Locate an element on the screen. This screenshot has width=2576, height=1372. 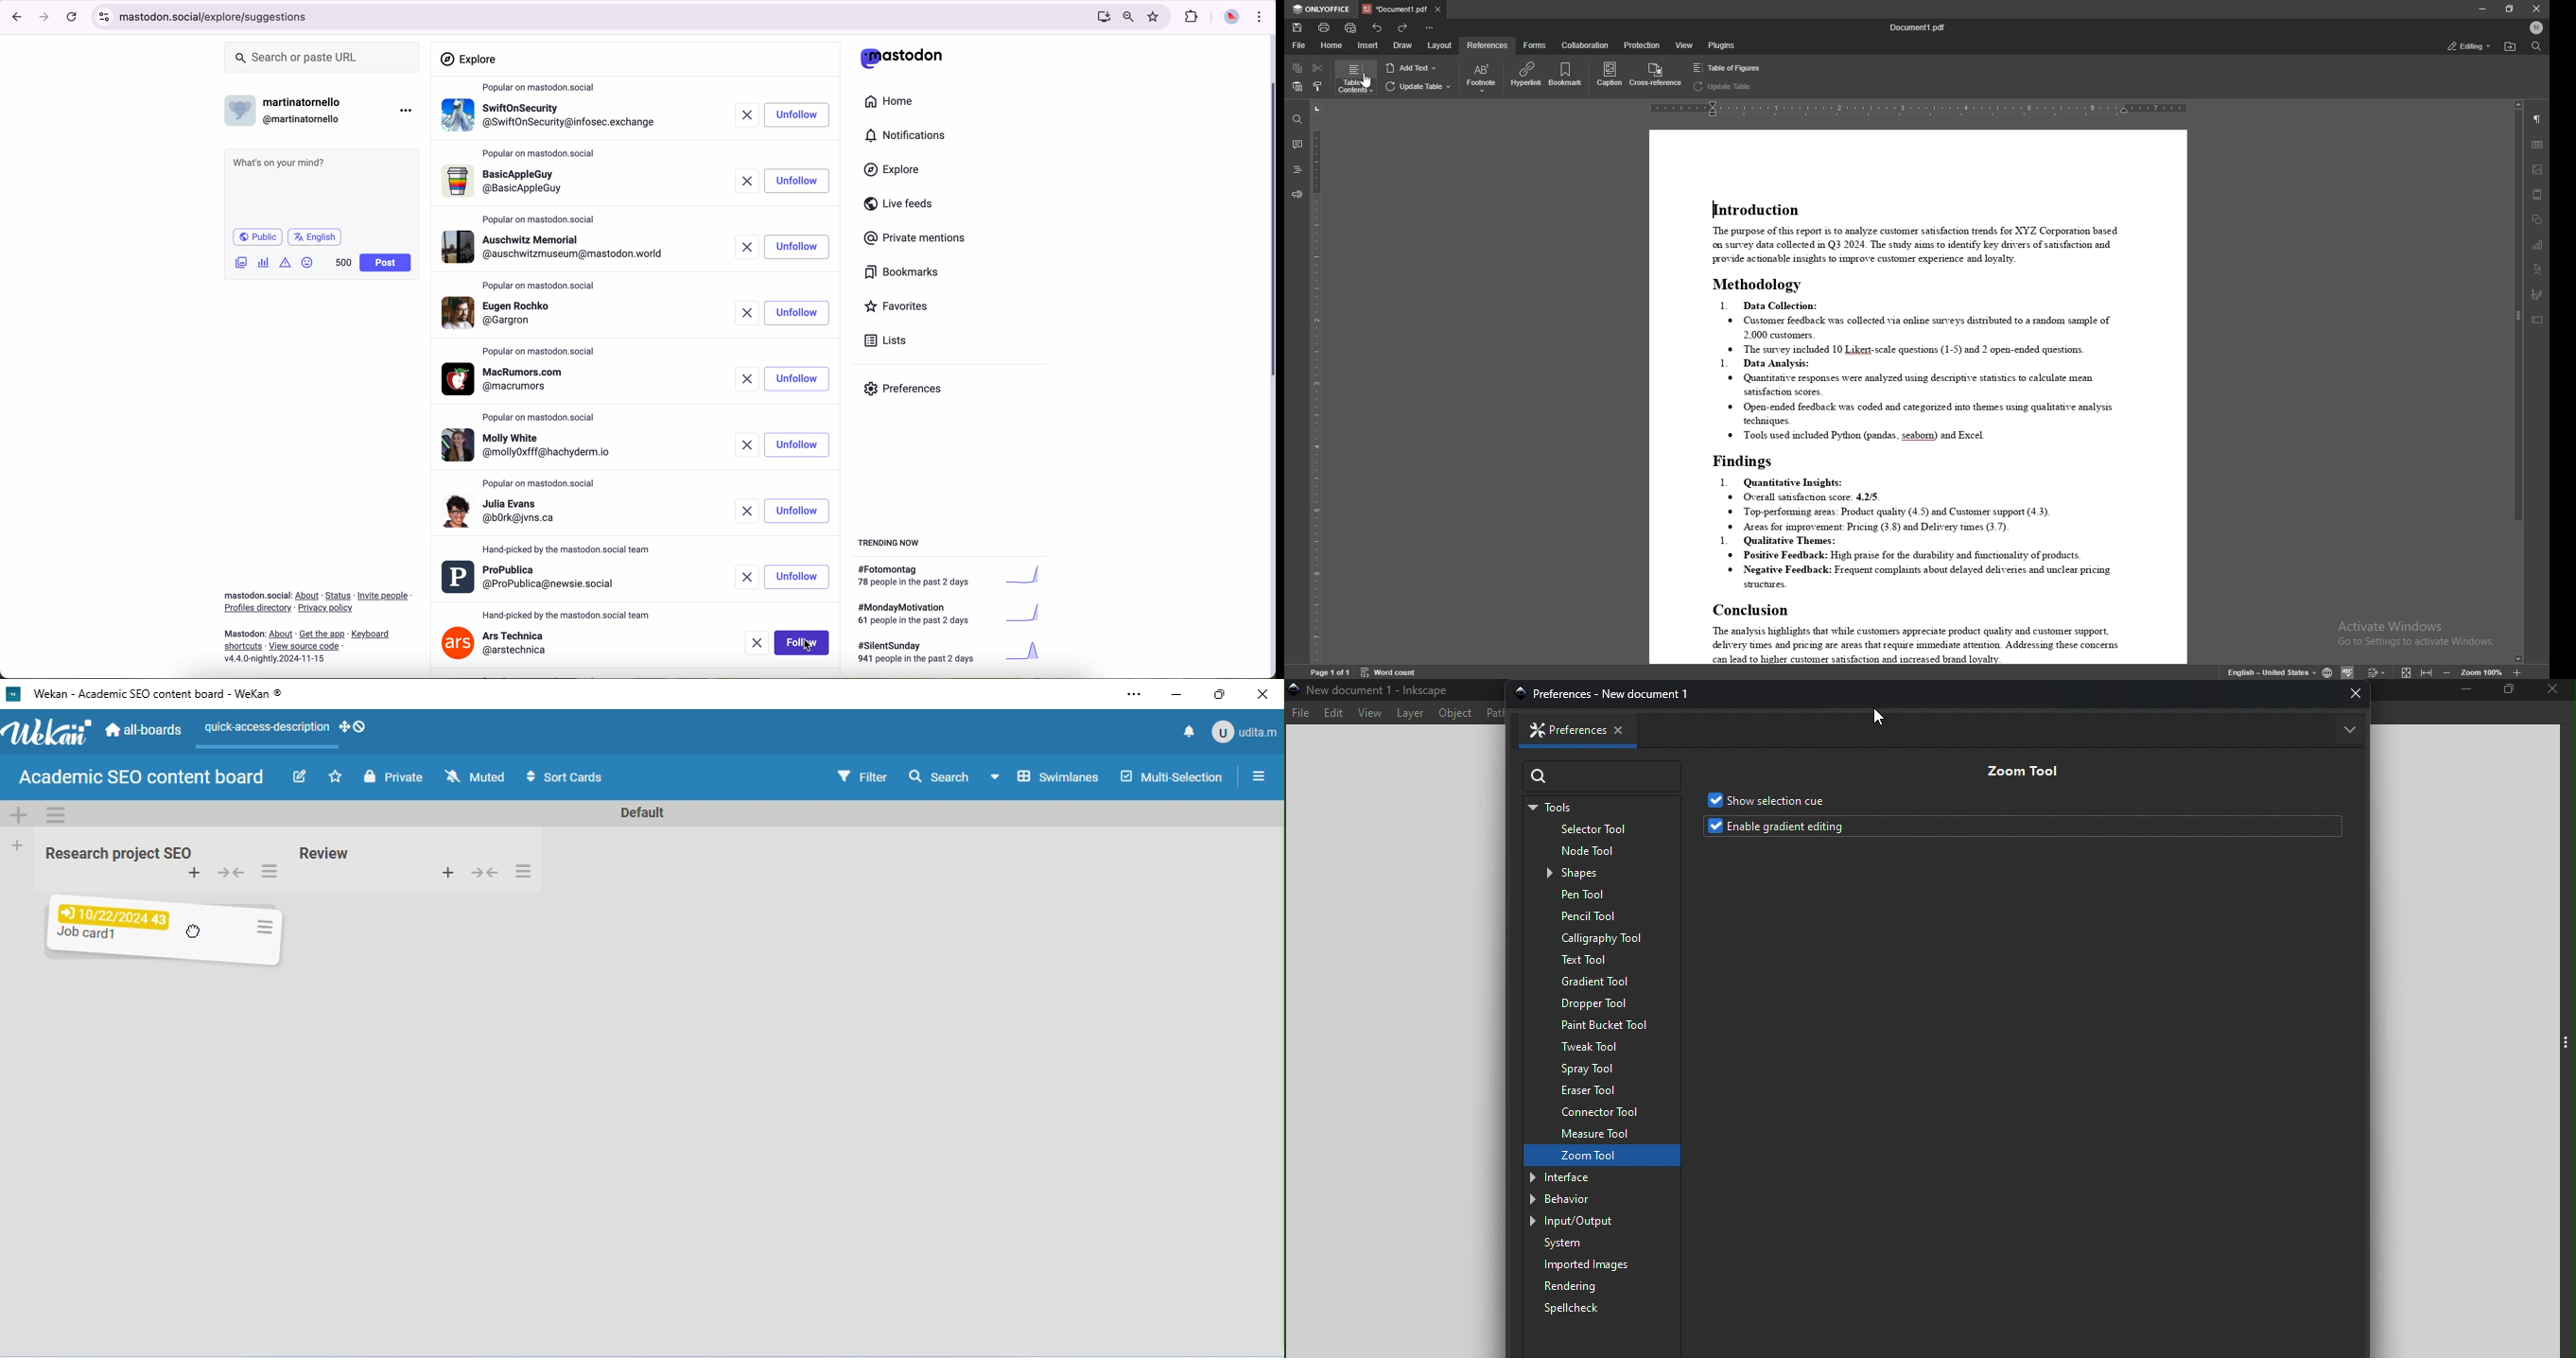
filter is located at coordinates (861, 775).